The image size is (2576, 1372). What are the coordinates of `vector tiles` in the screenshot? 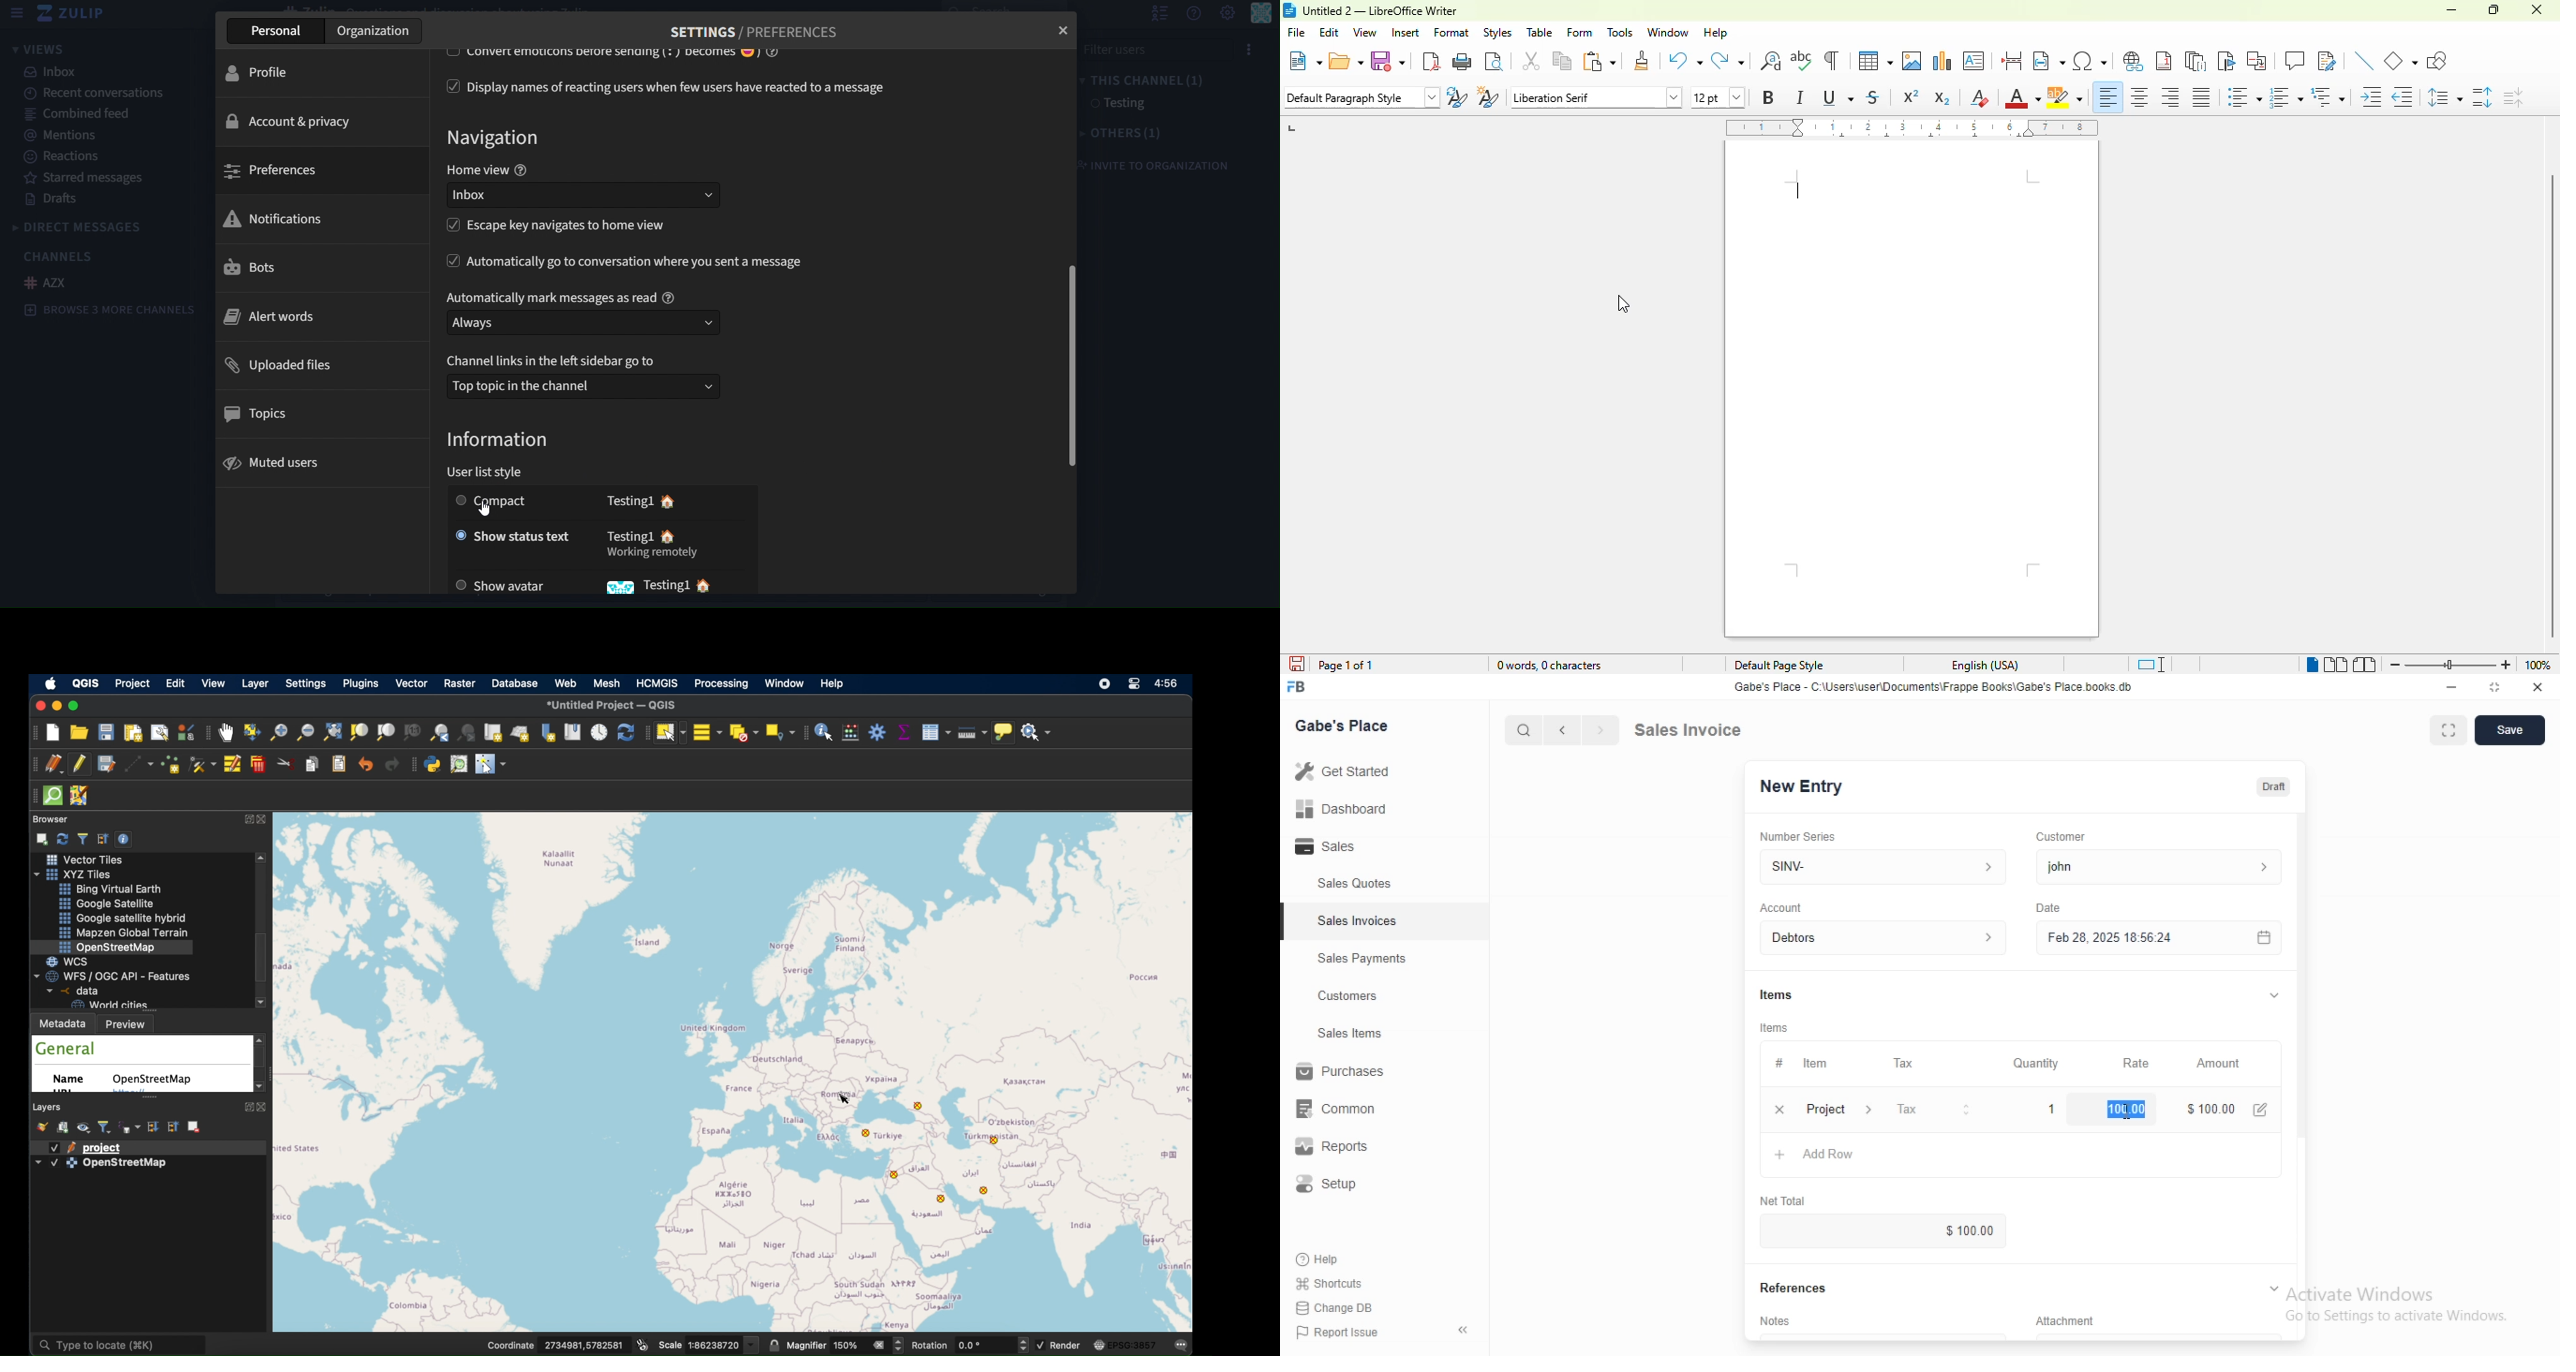 It's located at (83, 859).